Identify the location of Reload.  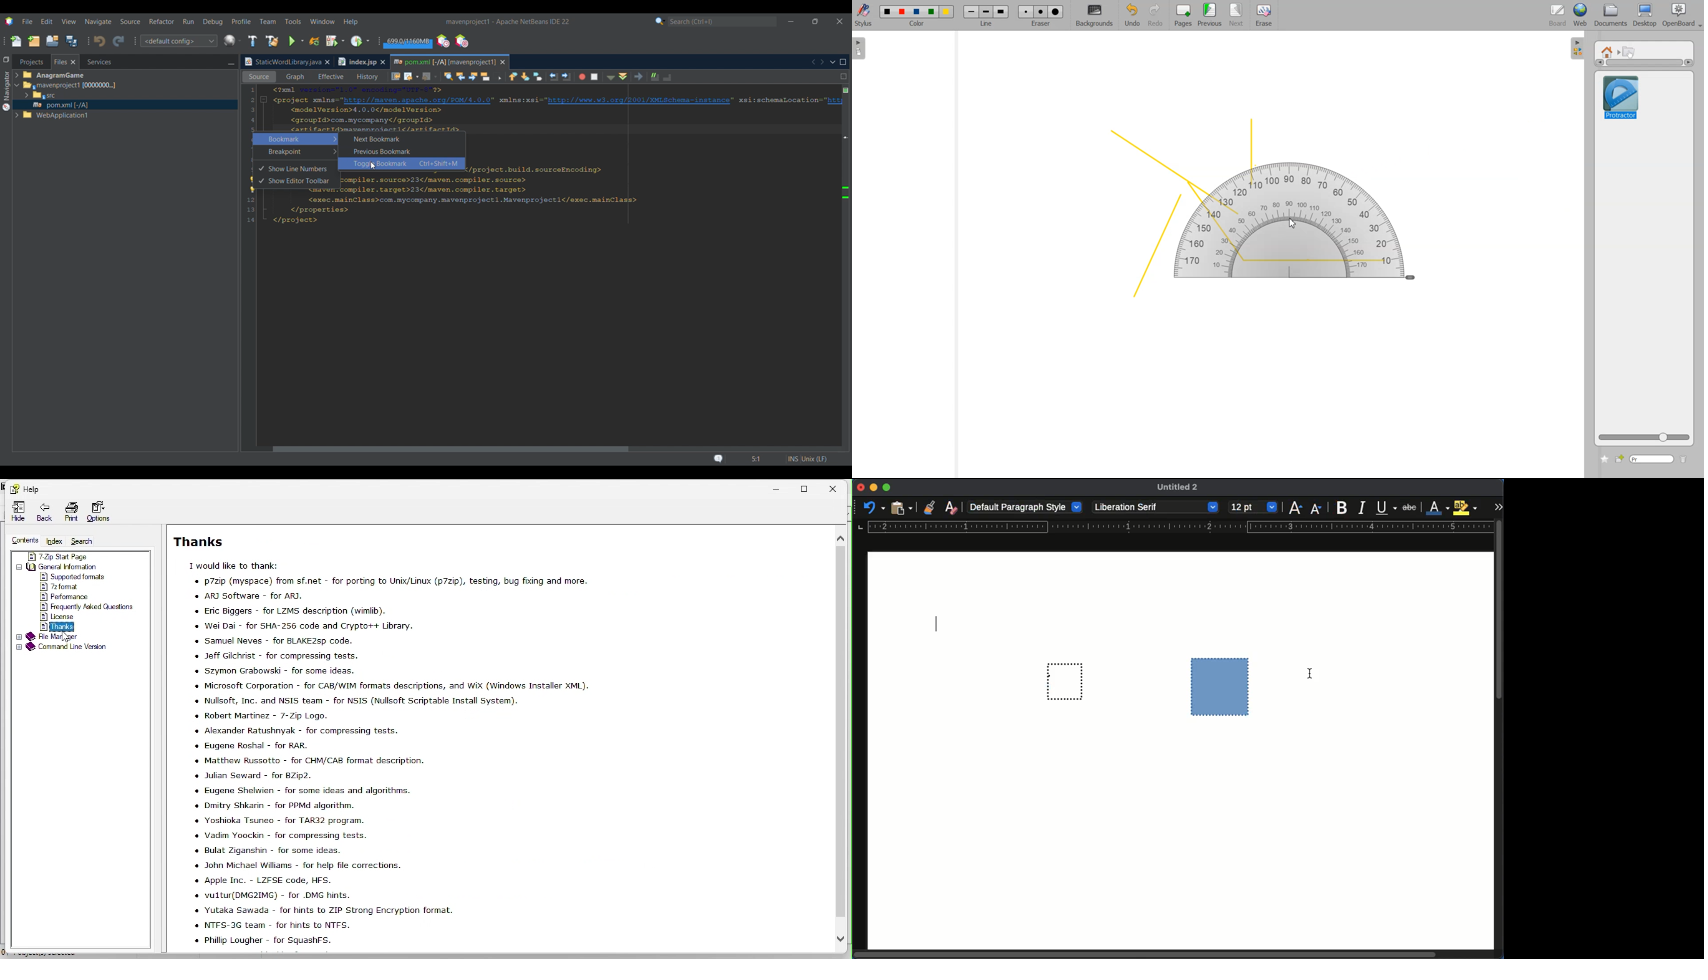
(315, 41).